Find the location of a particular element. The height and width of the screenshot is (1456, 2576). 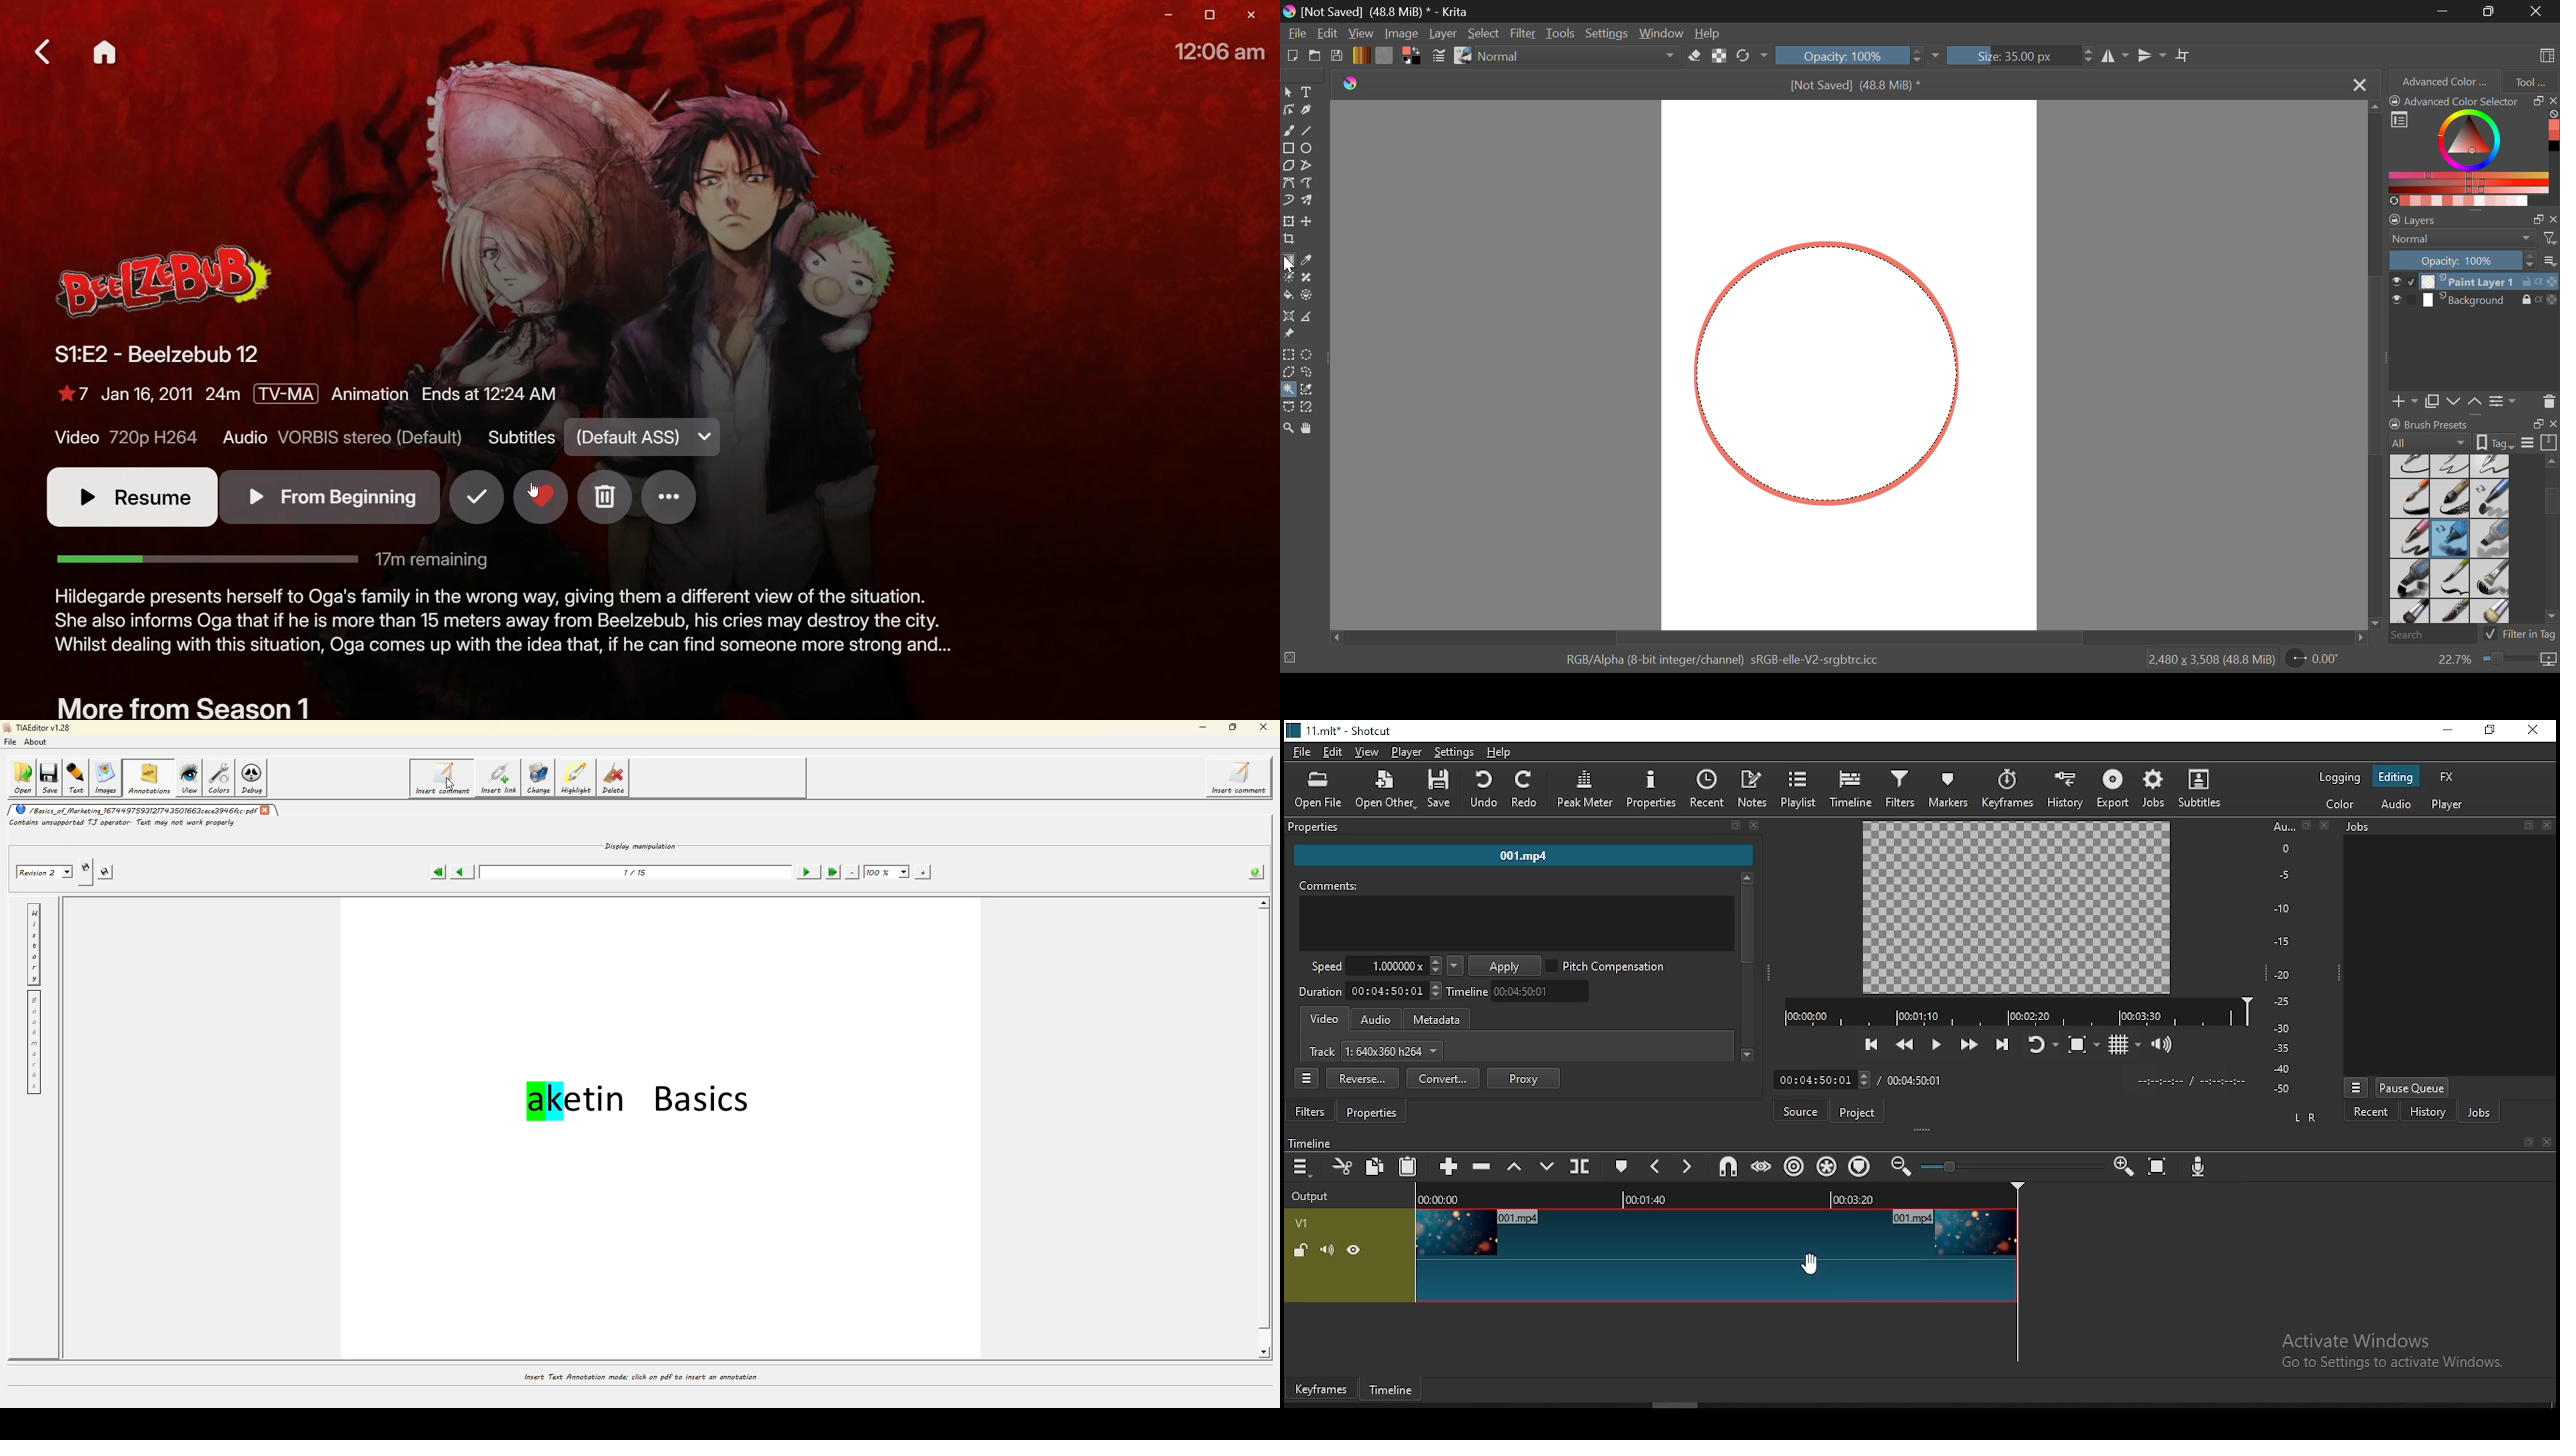

insert link is located at coordinates (498, 780).